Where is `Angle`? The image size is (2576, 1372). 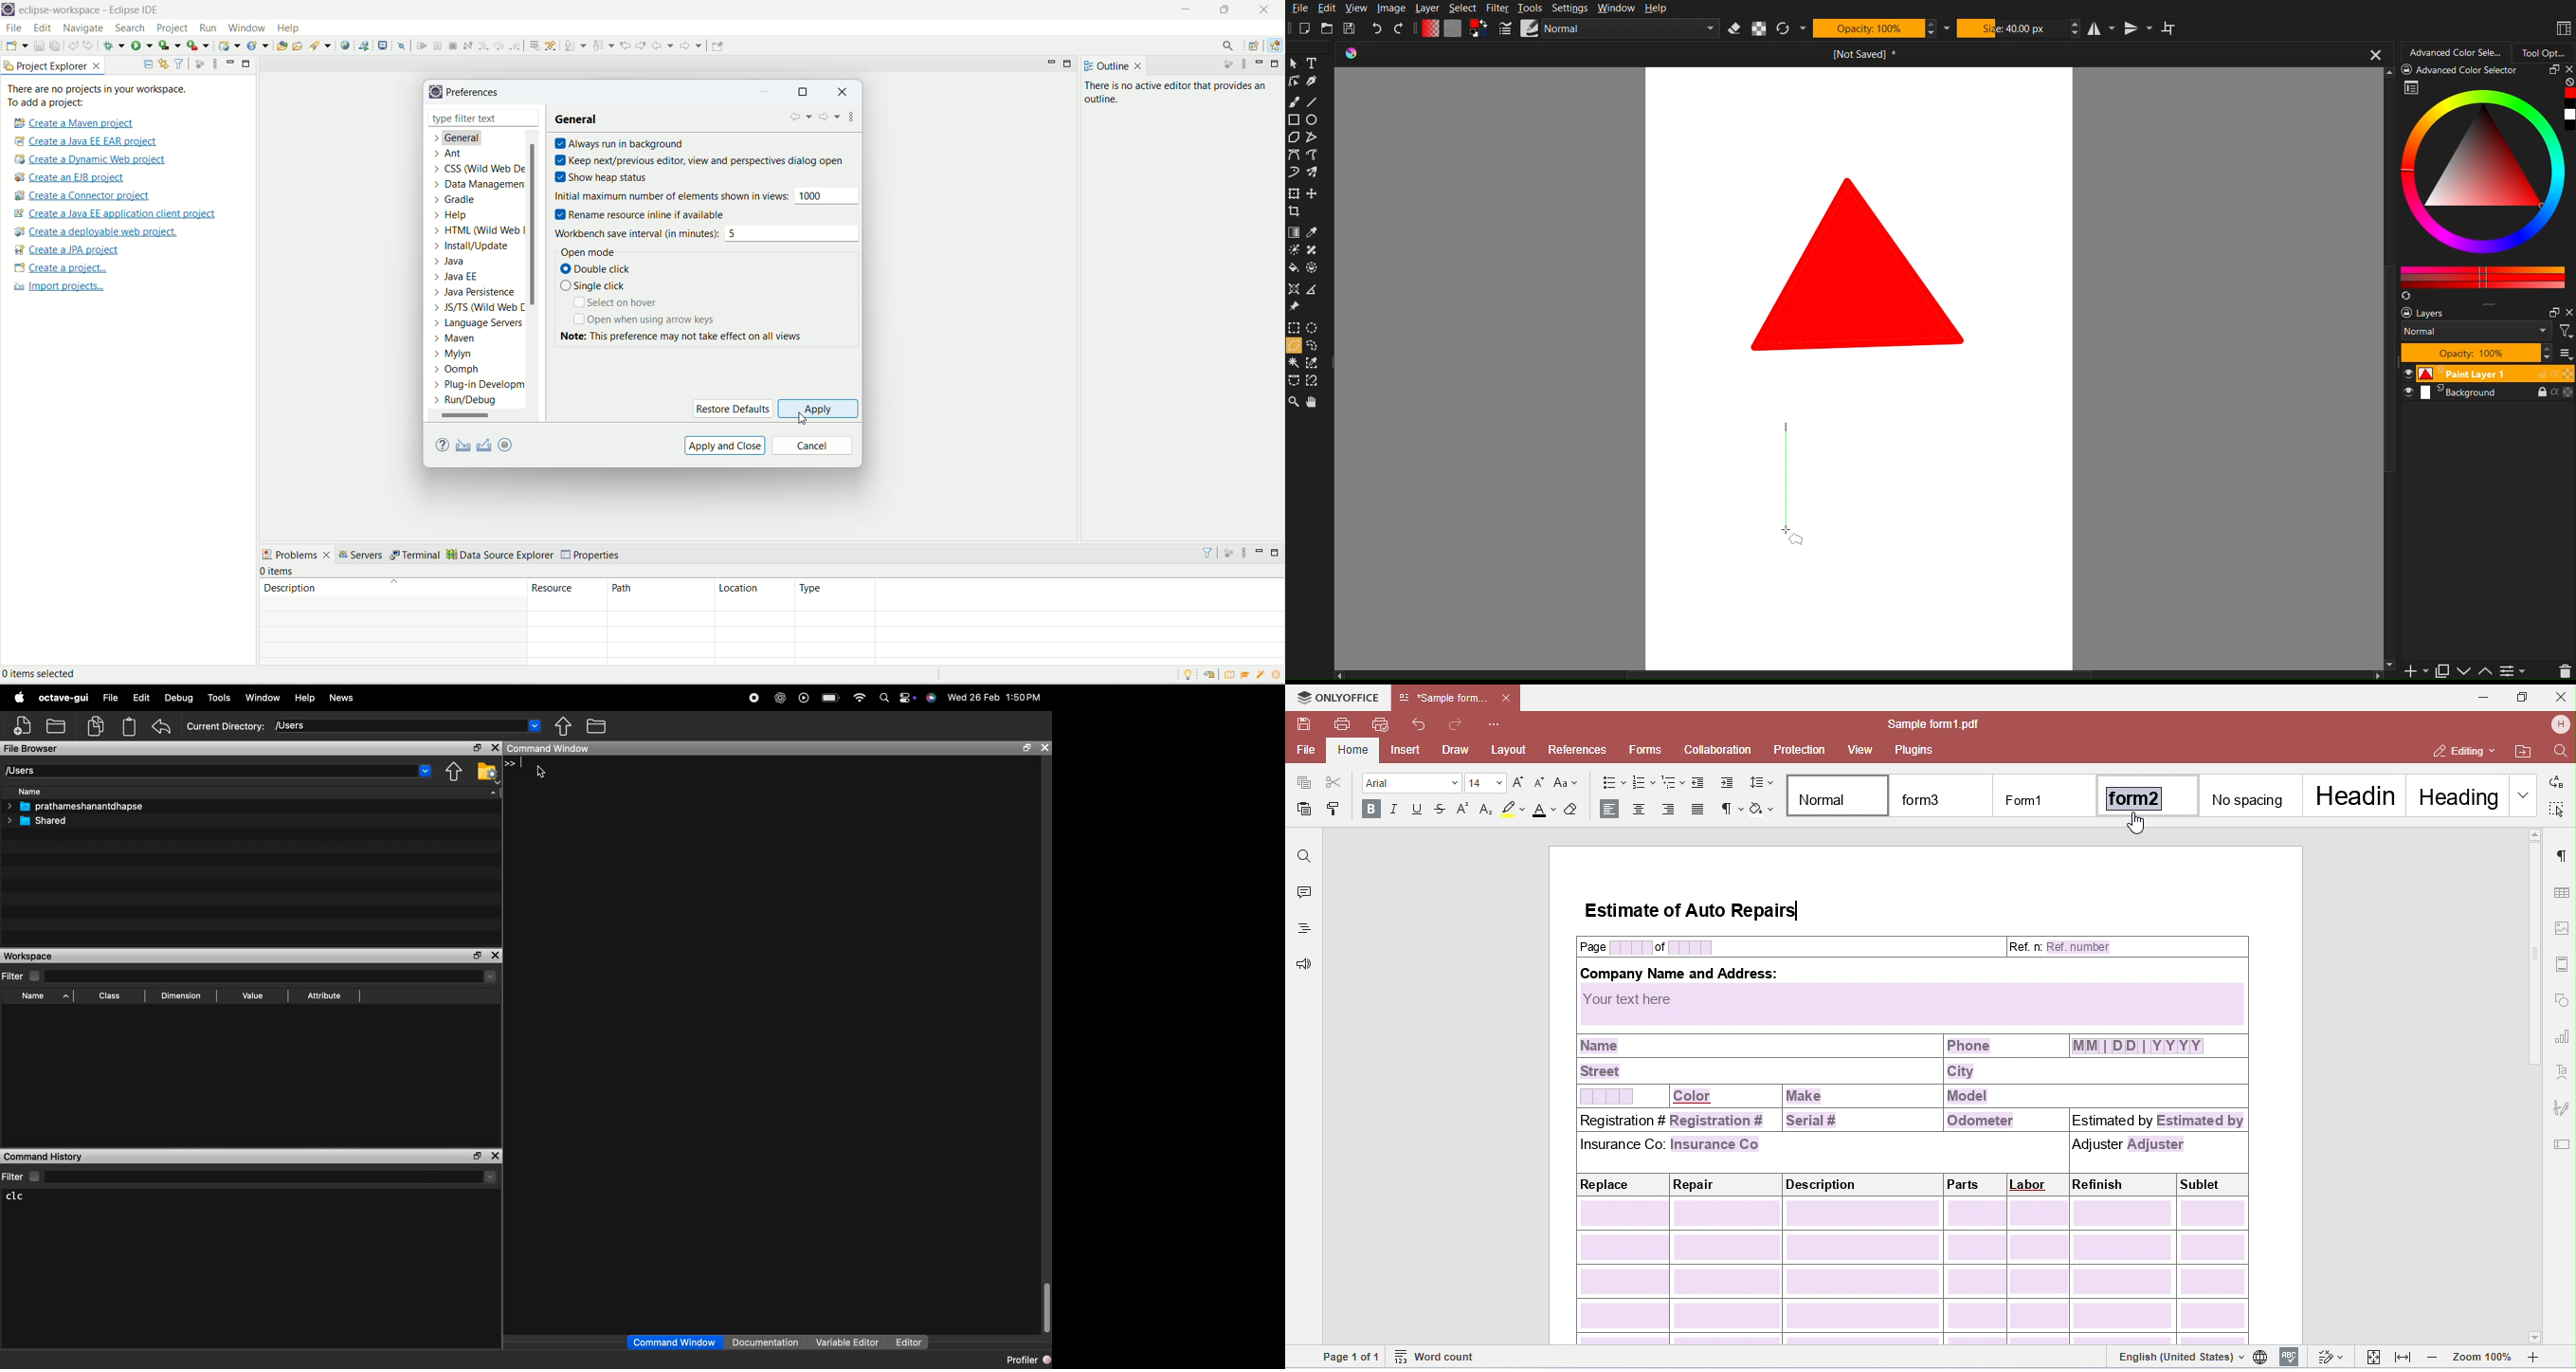
Angle is located at coordinates (1314, 380).